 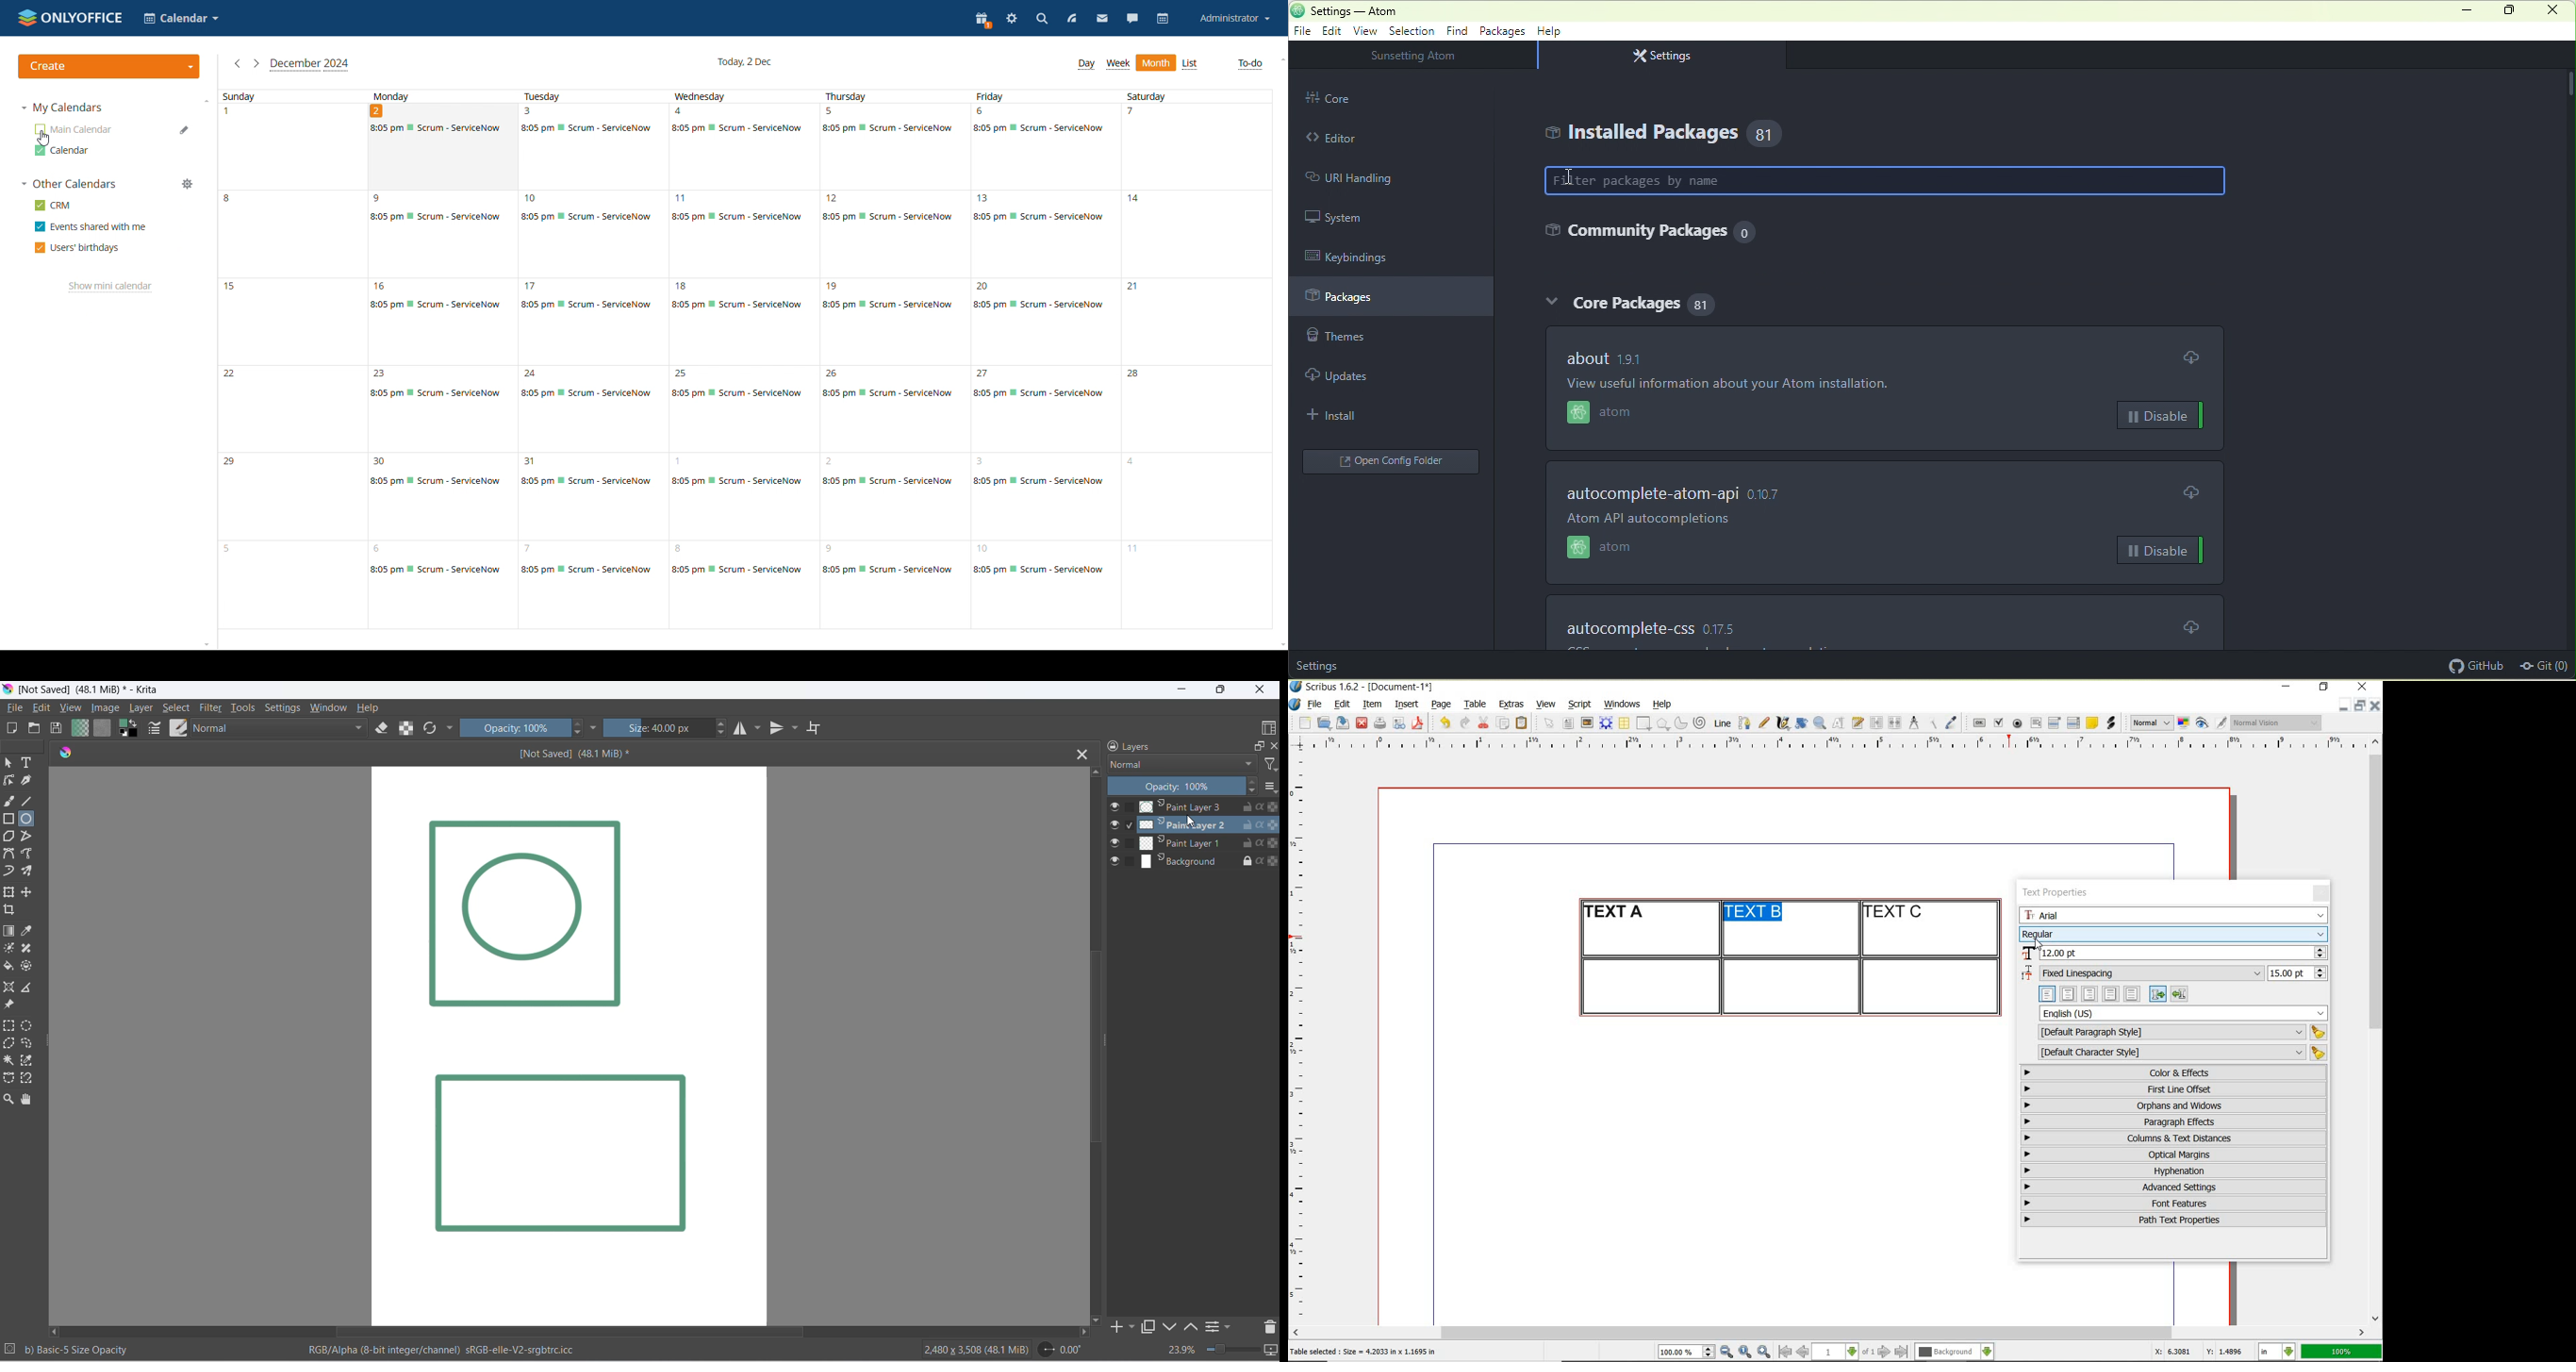 What do you see at coordinates (12, 911) in the screenshot?
I see `crop image` at bounding box center [12, 911].